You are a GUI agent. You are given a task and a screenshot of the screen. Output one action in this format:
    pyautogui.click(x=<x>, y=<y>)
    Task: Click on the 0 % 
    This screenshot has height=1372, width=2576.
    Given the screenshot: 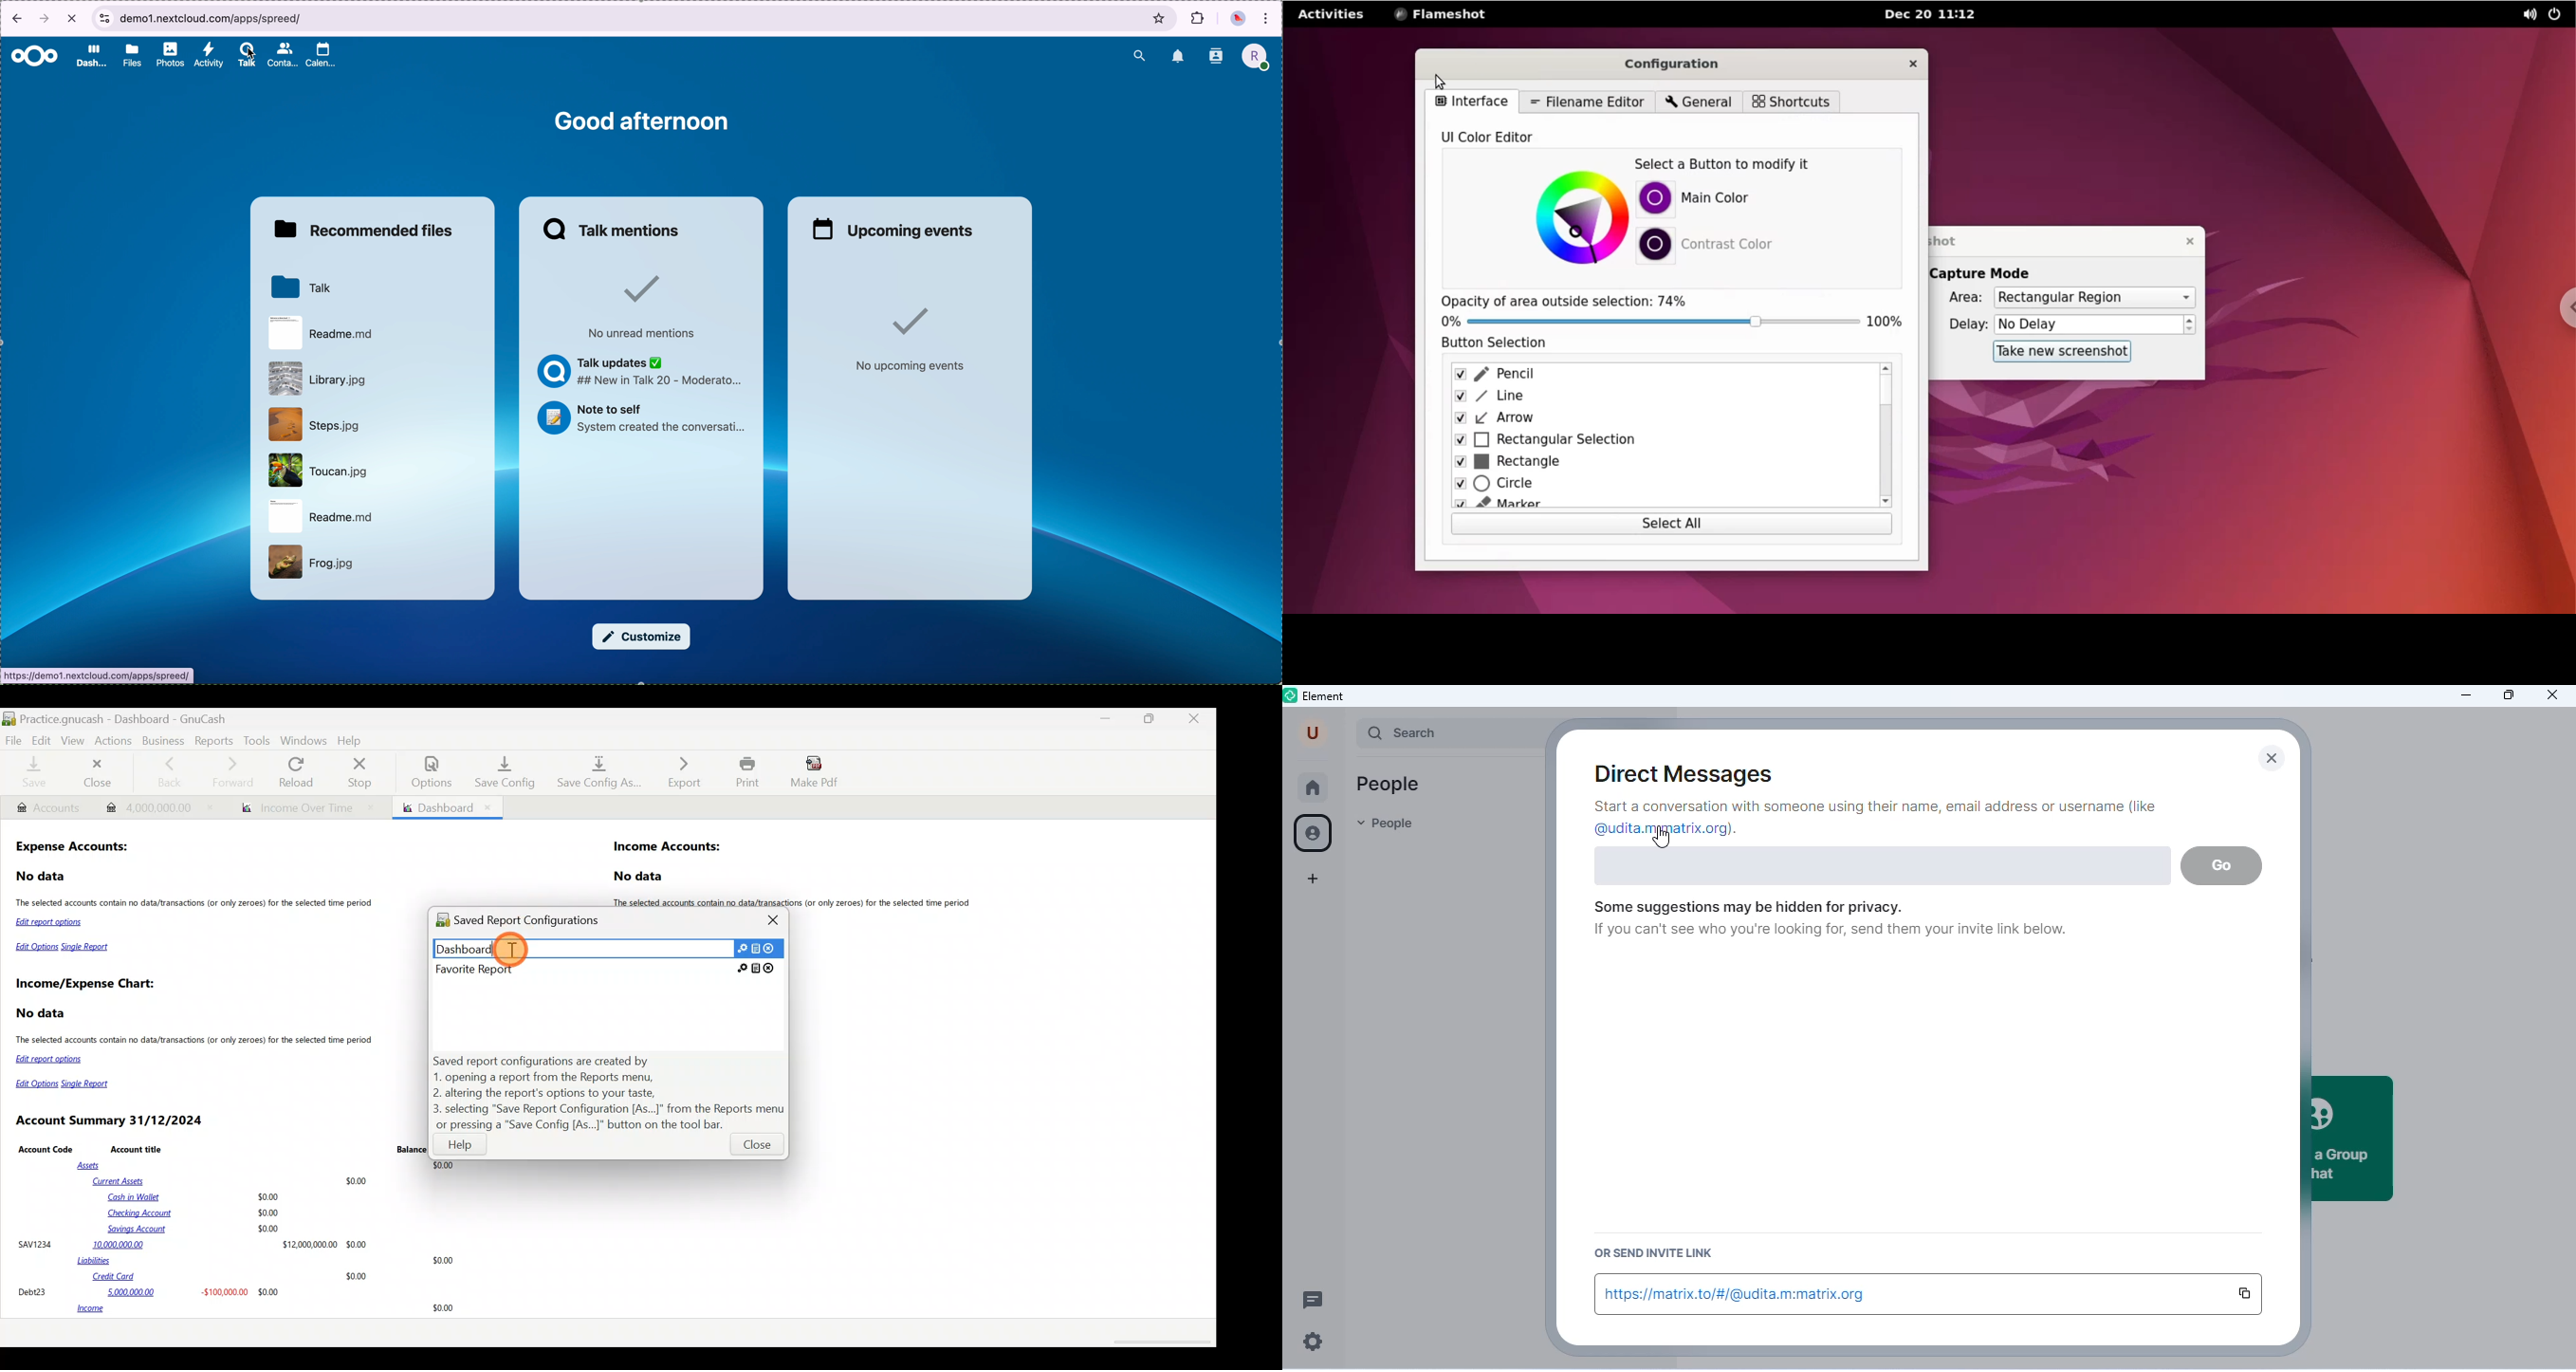 What is the action you would take?
    pyautogui.click(x=1447, y=324)
    